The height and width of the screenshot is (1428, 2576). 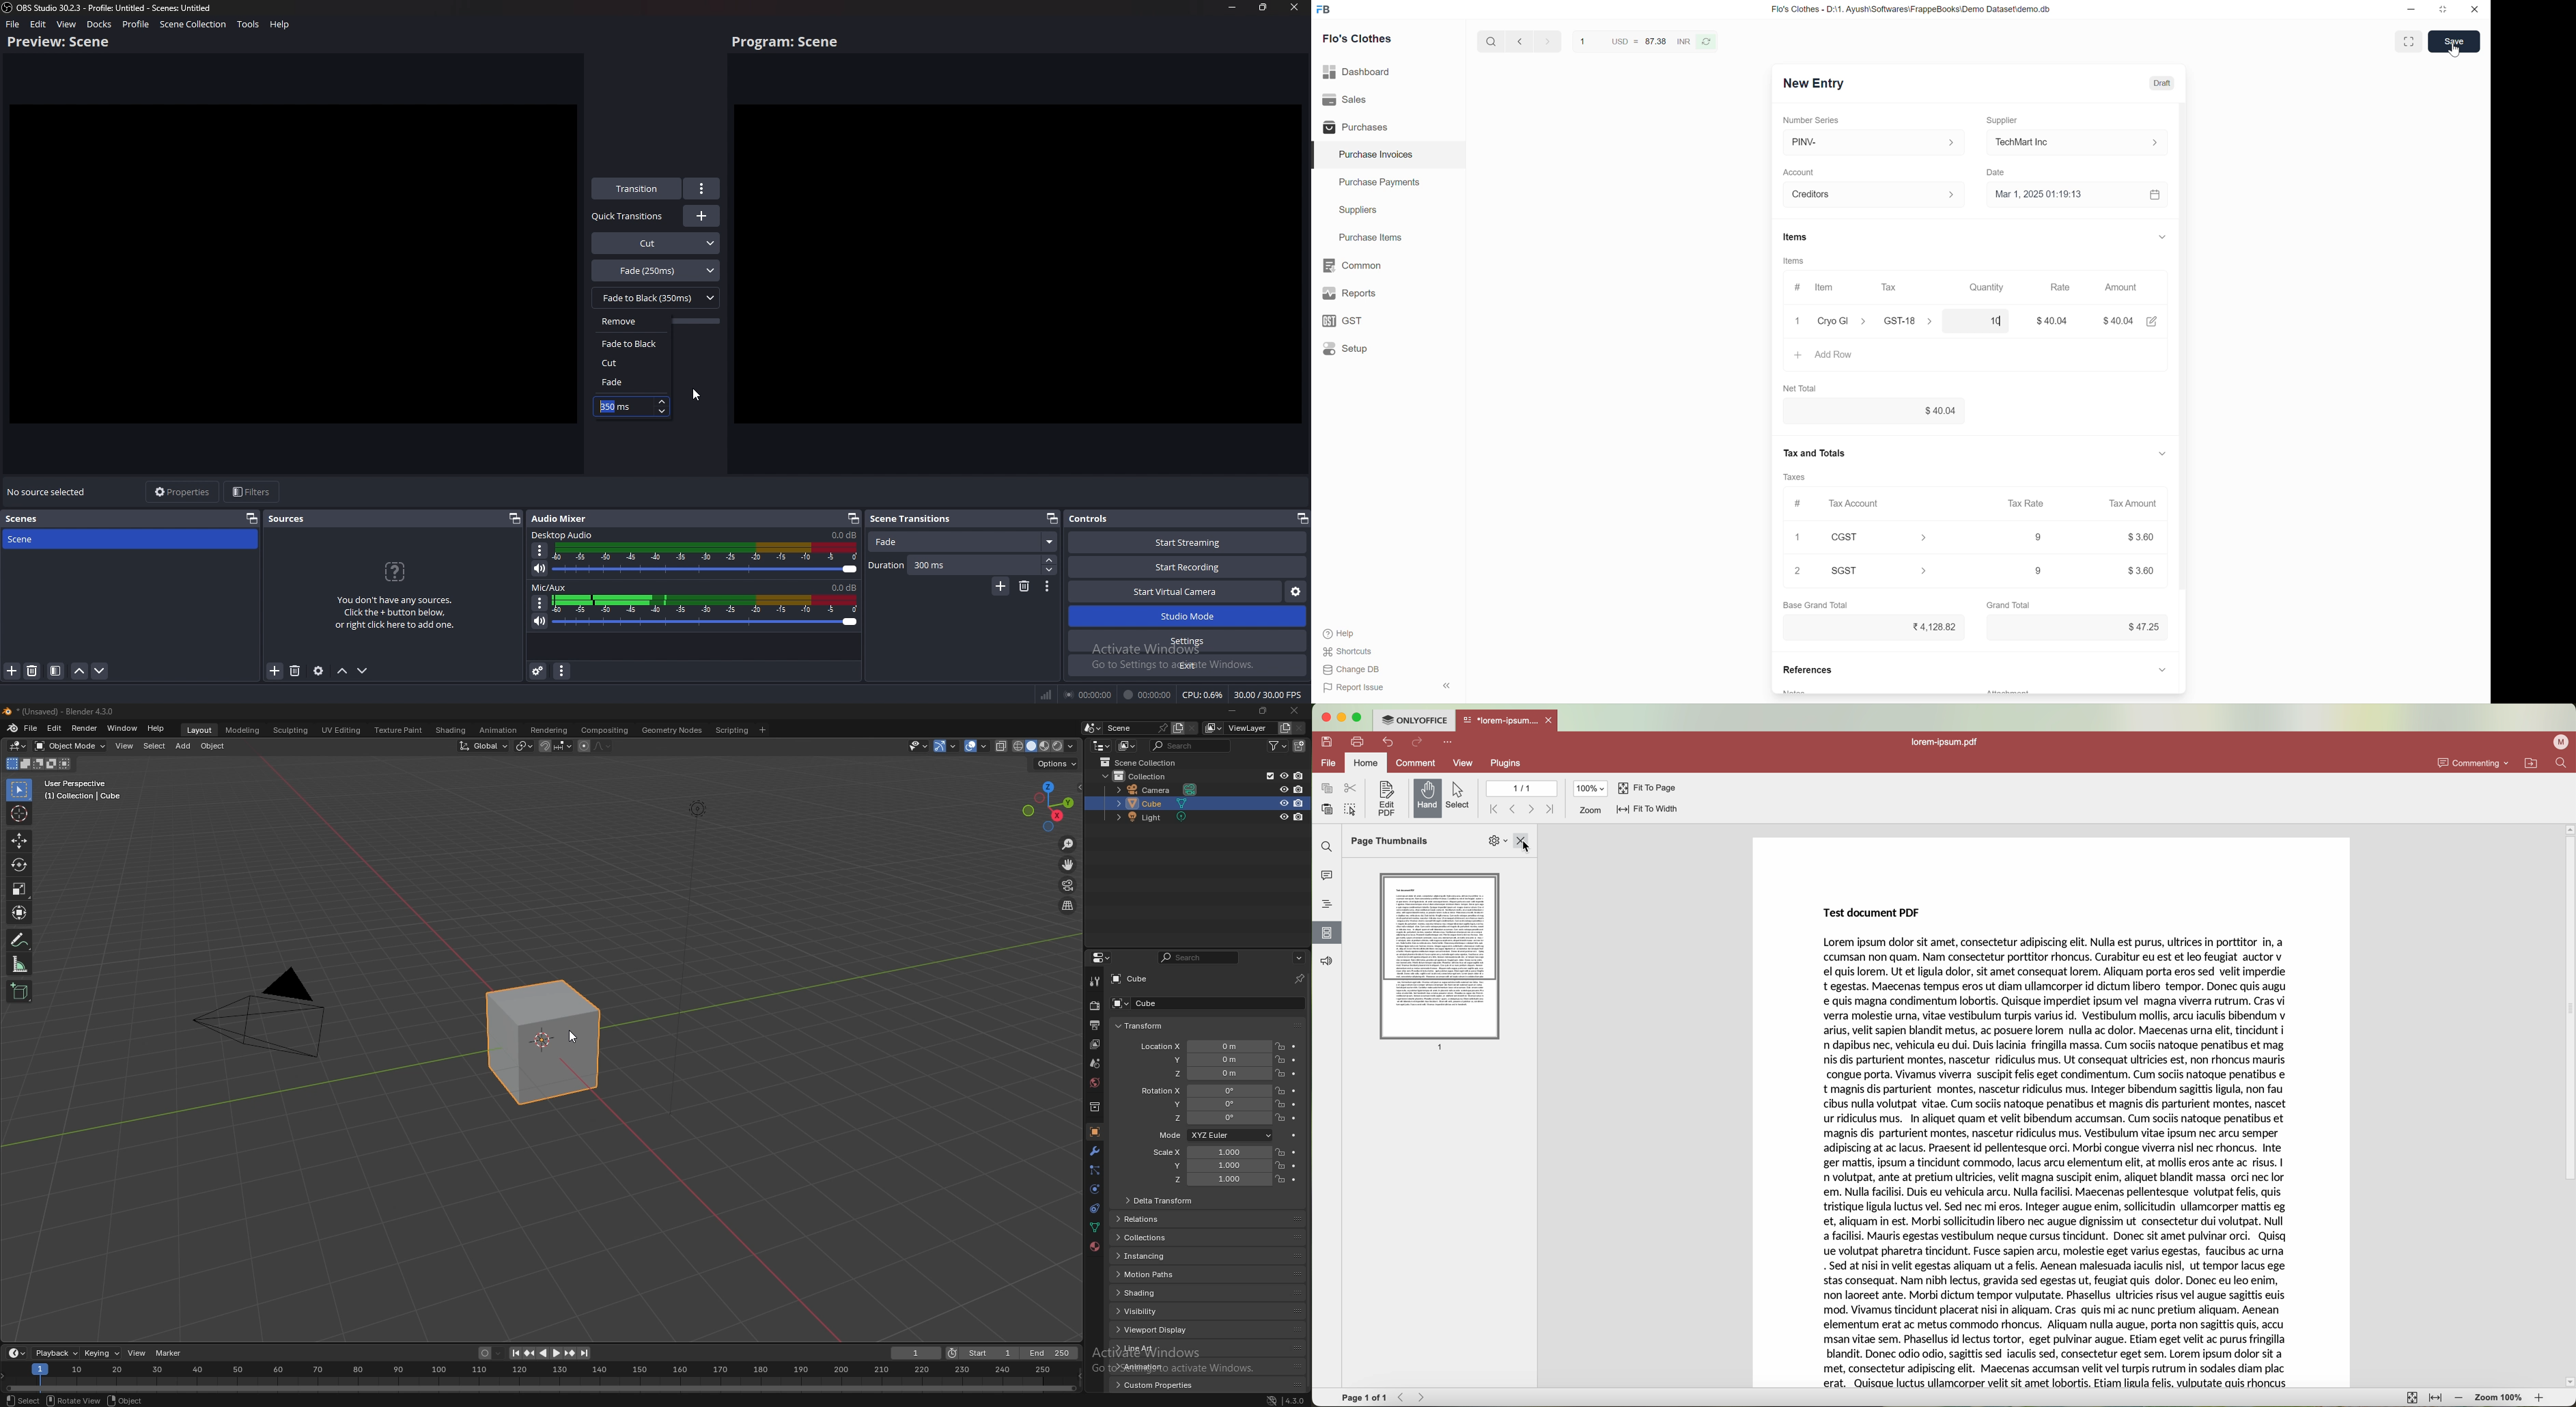 I want to click on Cut, so click(x=656, y=242).